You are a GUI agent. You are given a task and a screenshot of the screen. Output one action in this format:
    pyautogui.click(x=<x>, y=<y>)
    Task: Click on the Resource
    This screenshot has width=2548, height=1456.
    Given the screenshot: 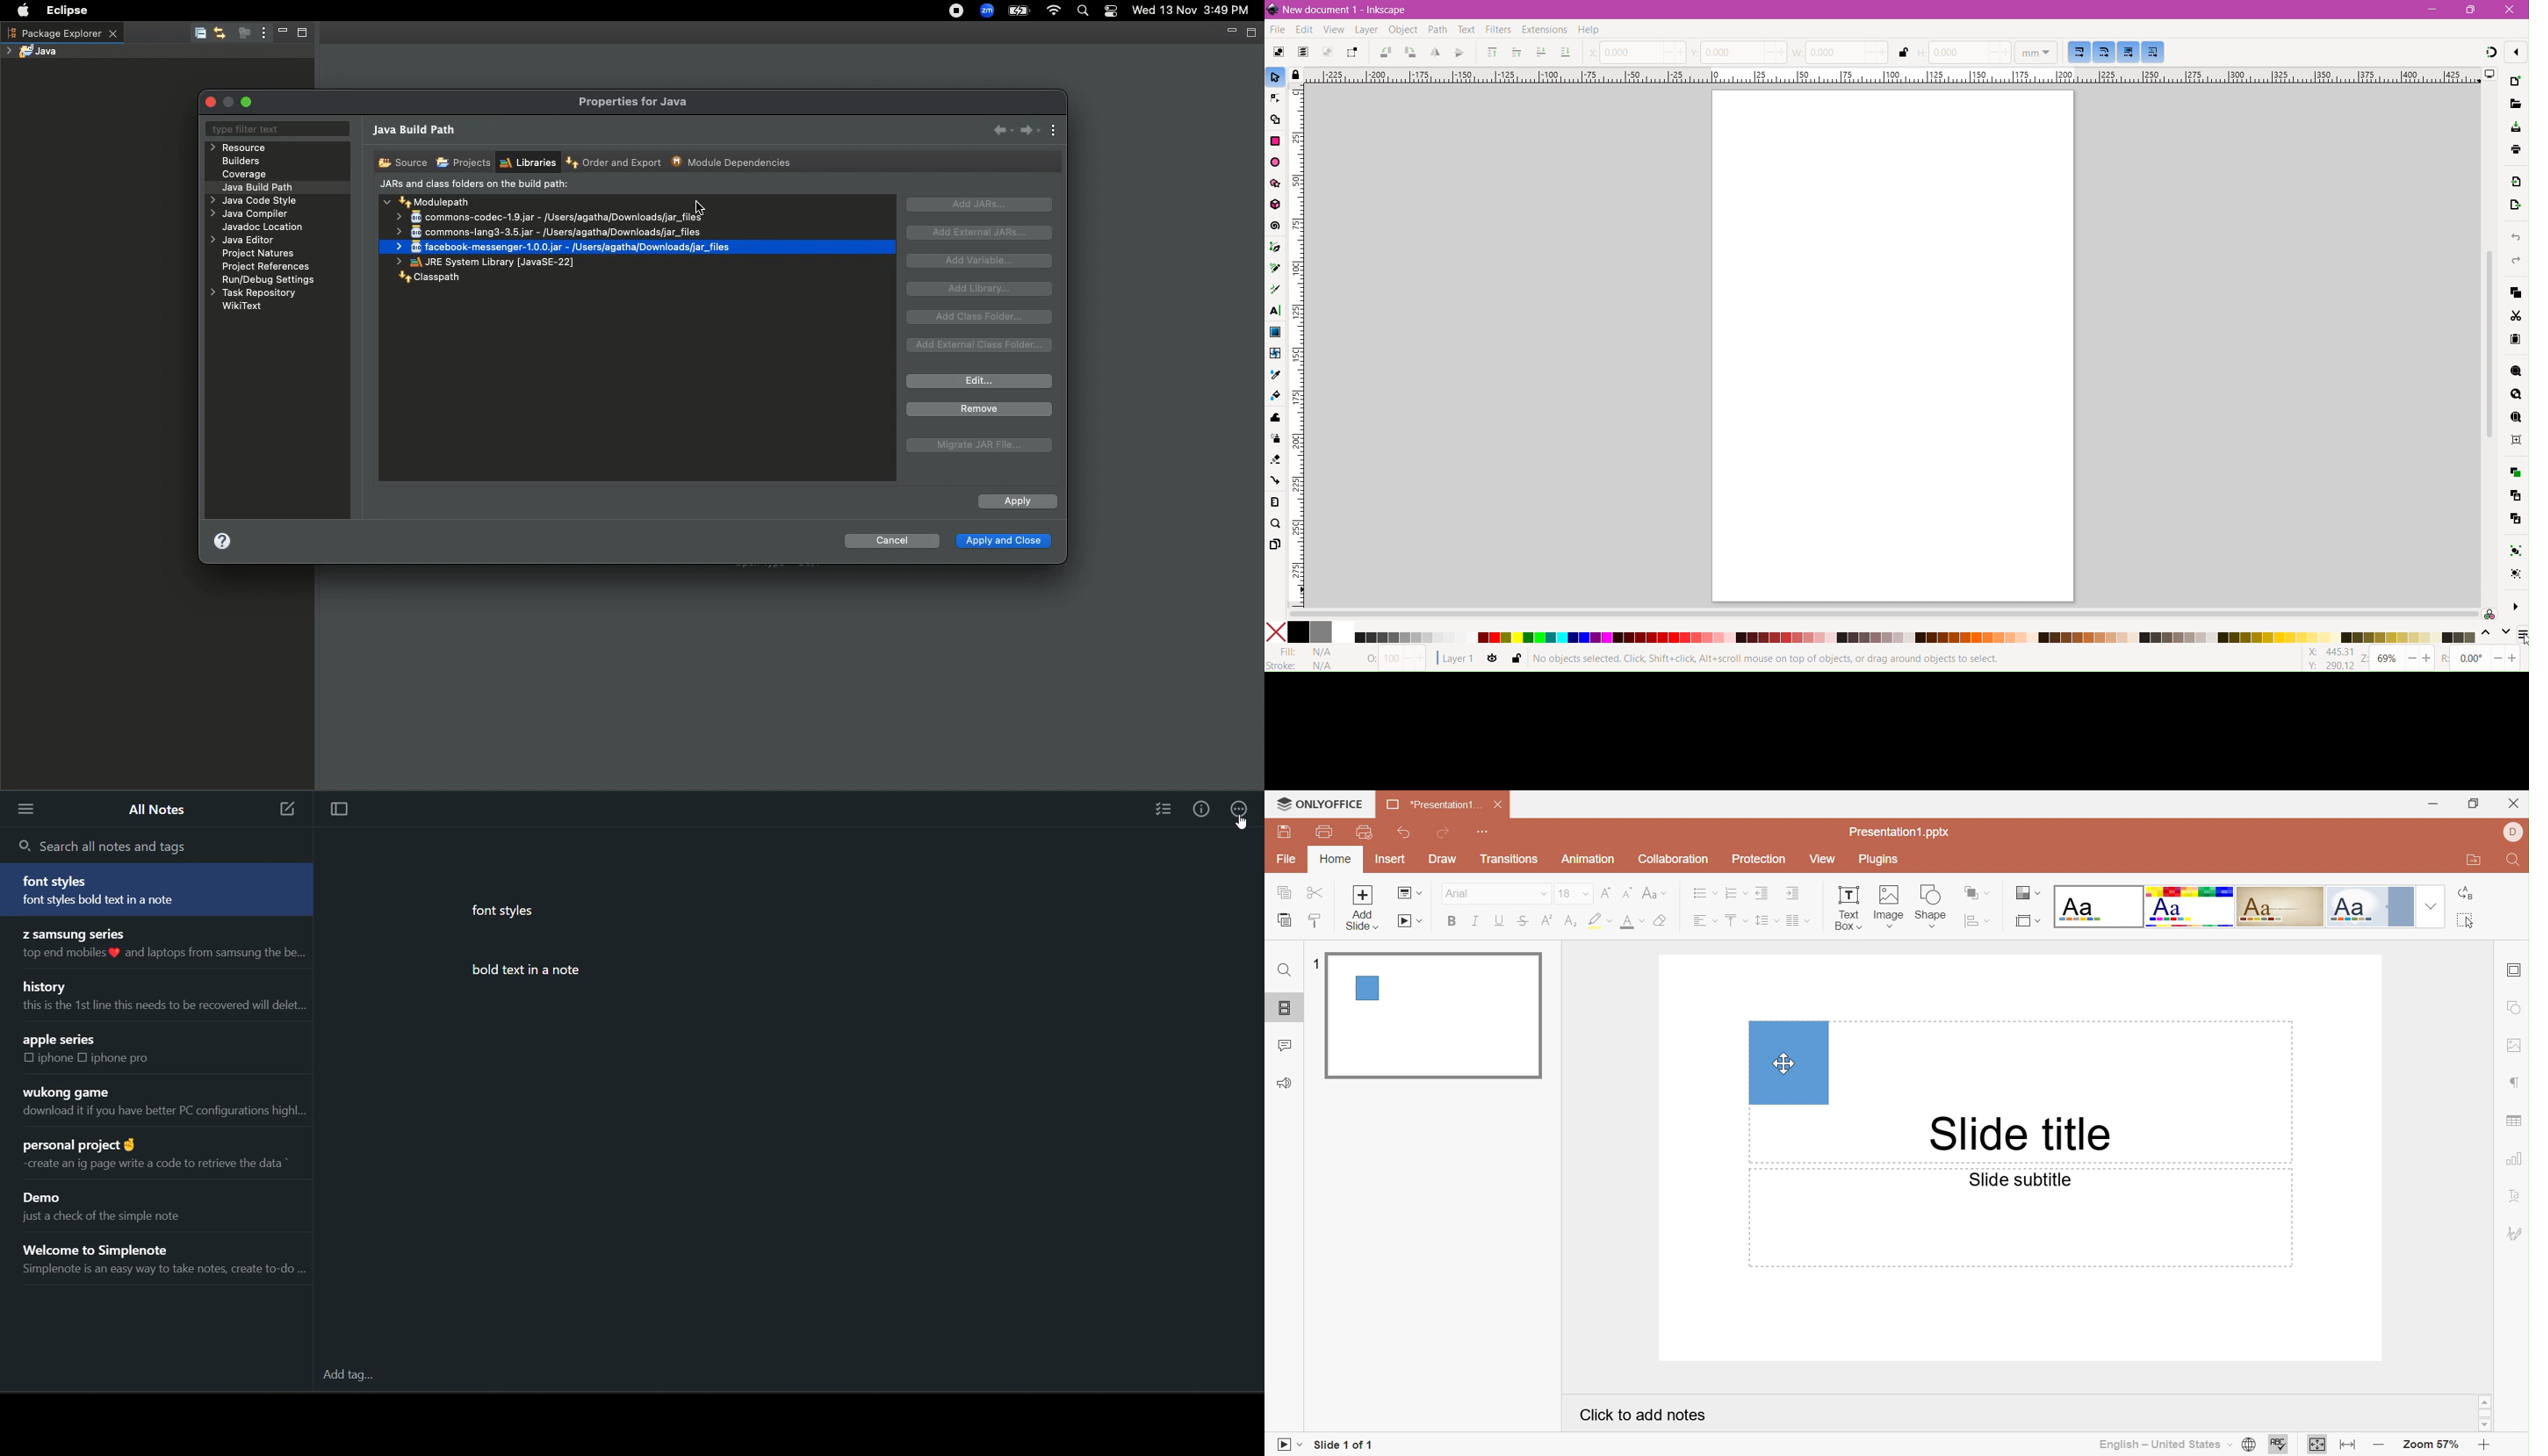 What is the action you would take?
    pyautogui.click(x=241, y=148)
    